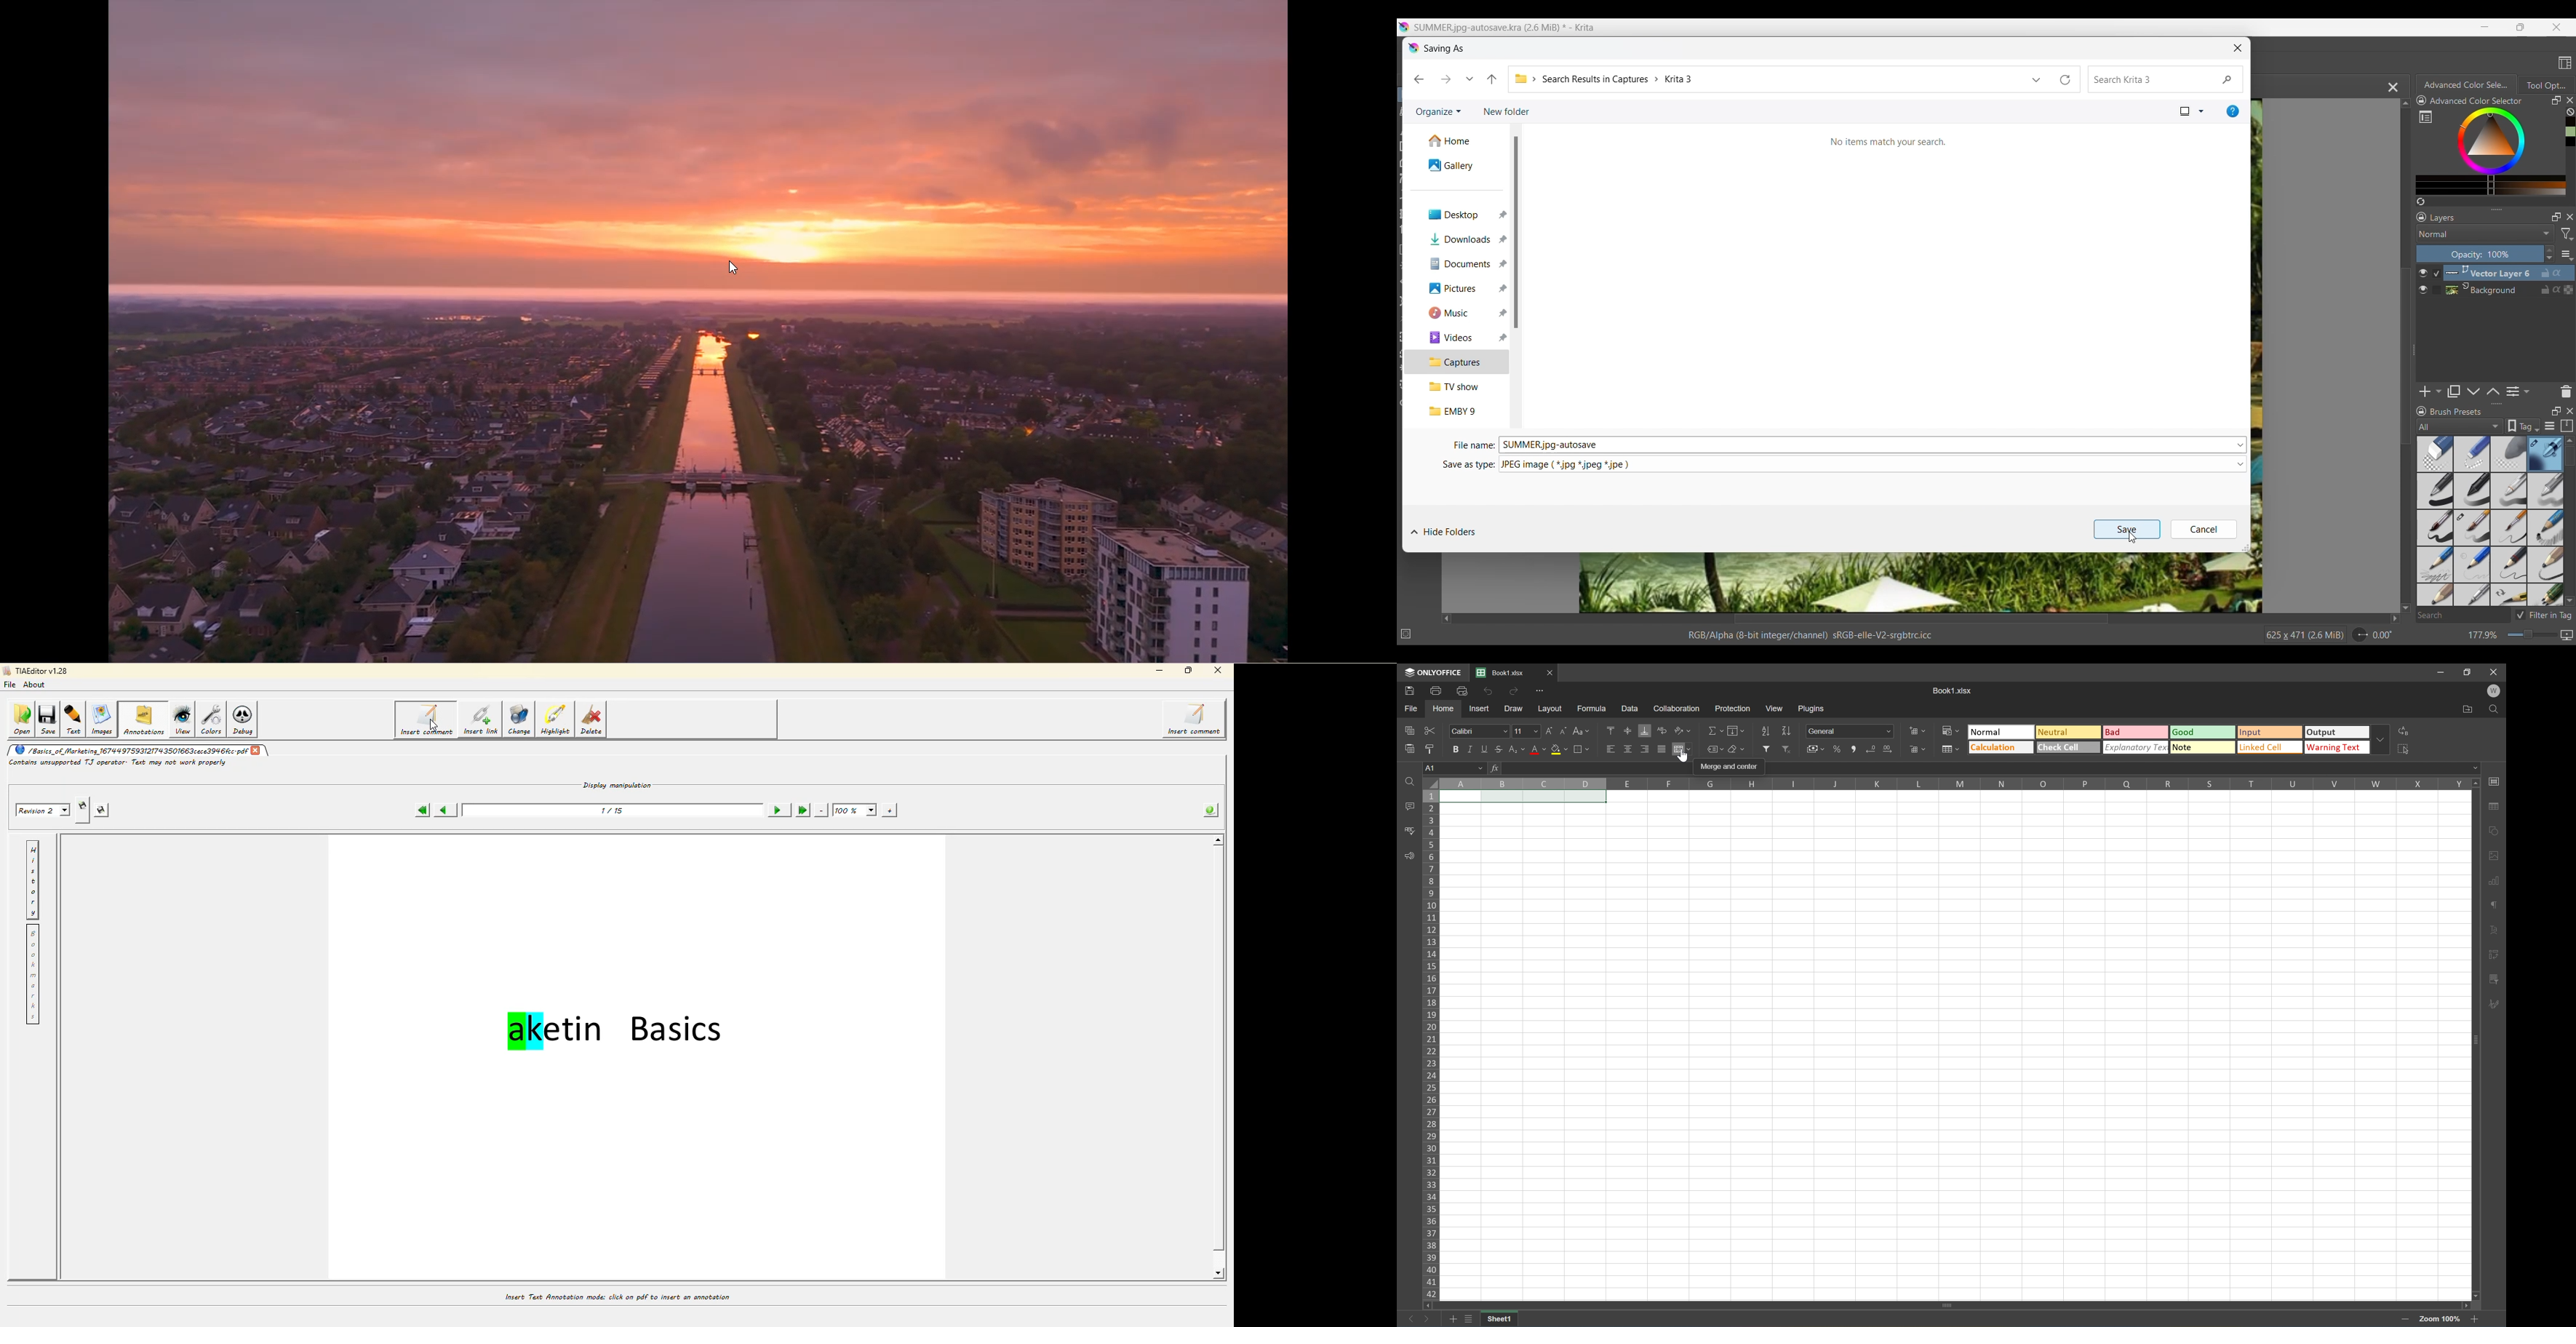 This screenshot has width=2576, height=1344. What do you see at coordinates (2421, 202) in the screenshot?
I see `Create a list of colors from the image` at bounding box center [2421, 202].